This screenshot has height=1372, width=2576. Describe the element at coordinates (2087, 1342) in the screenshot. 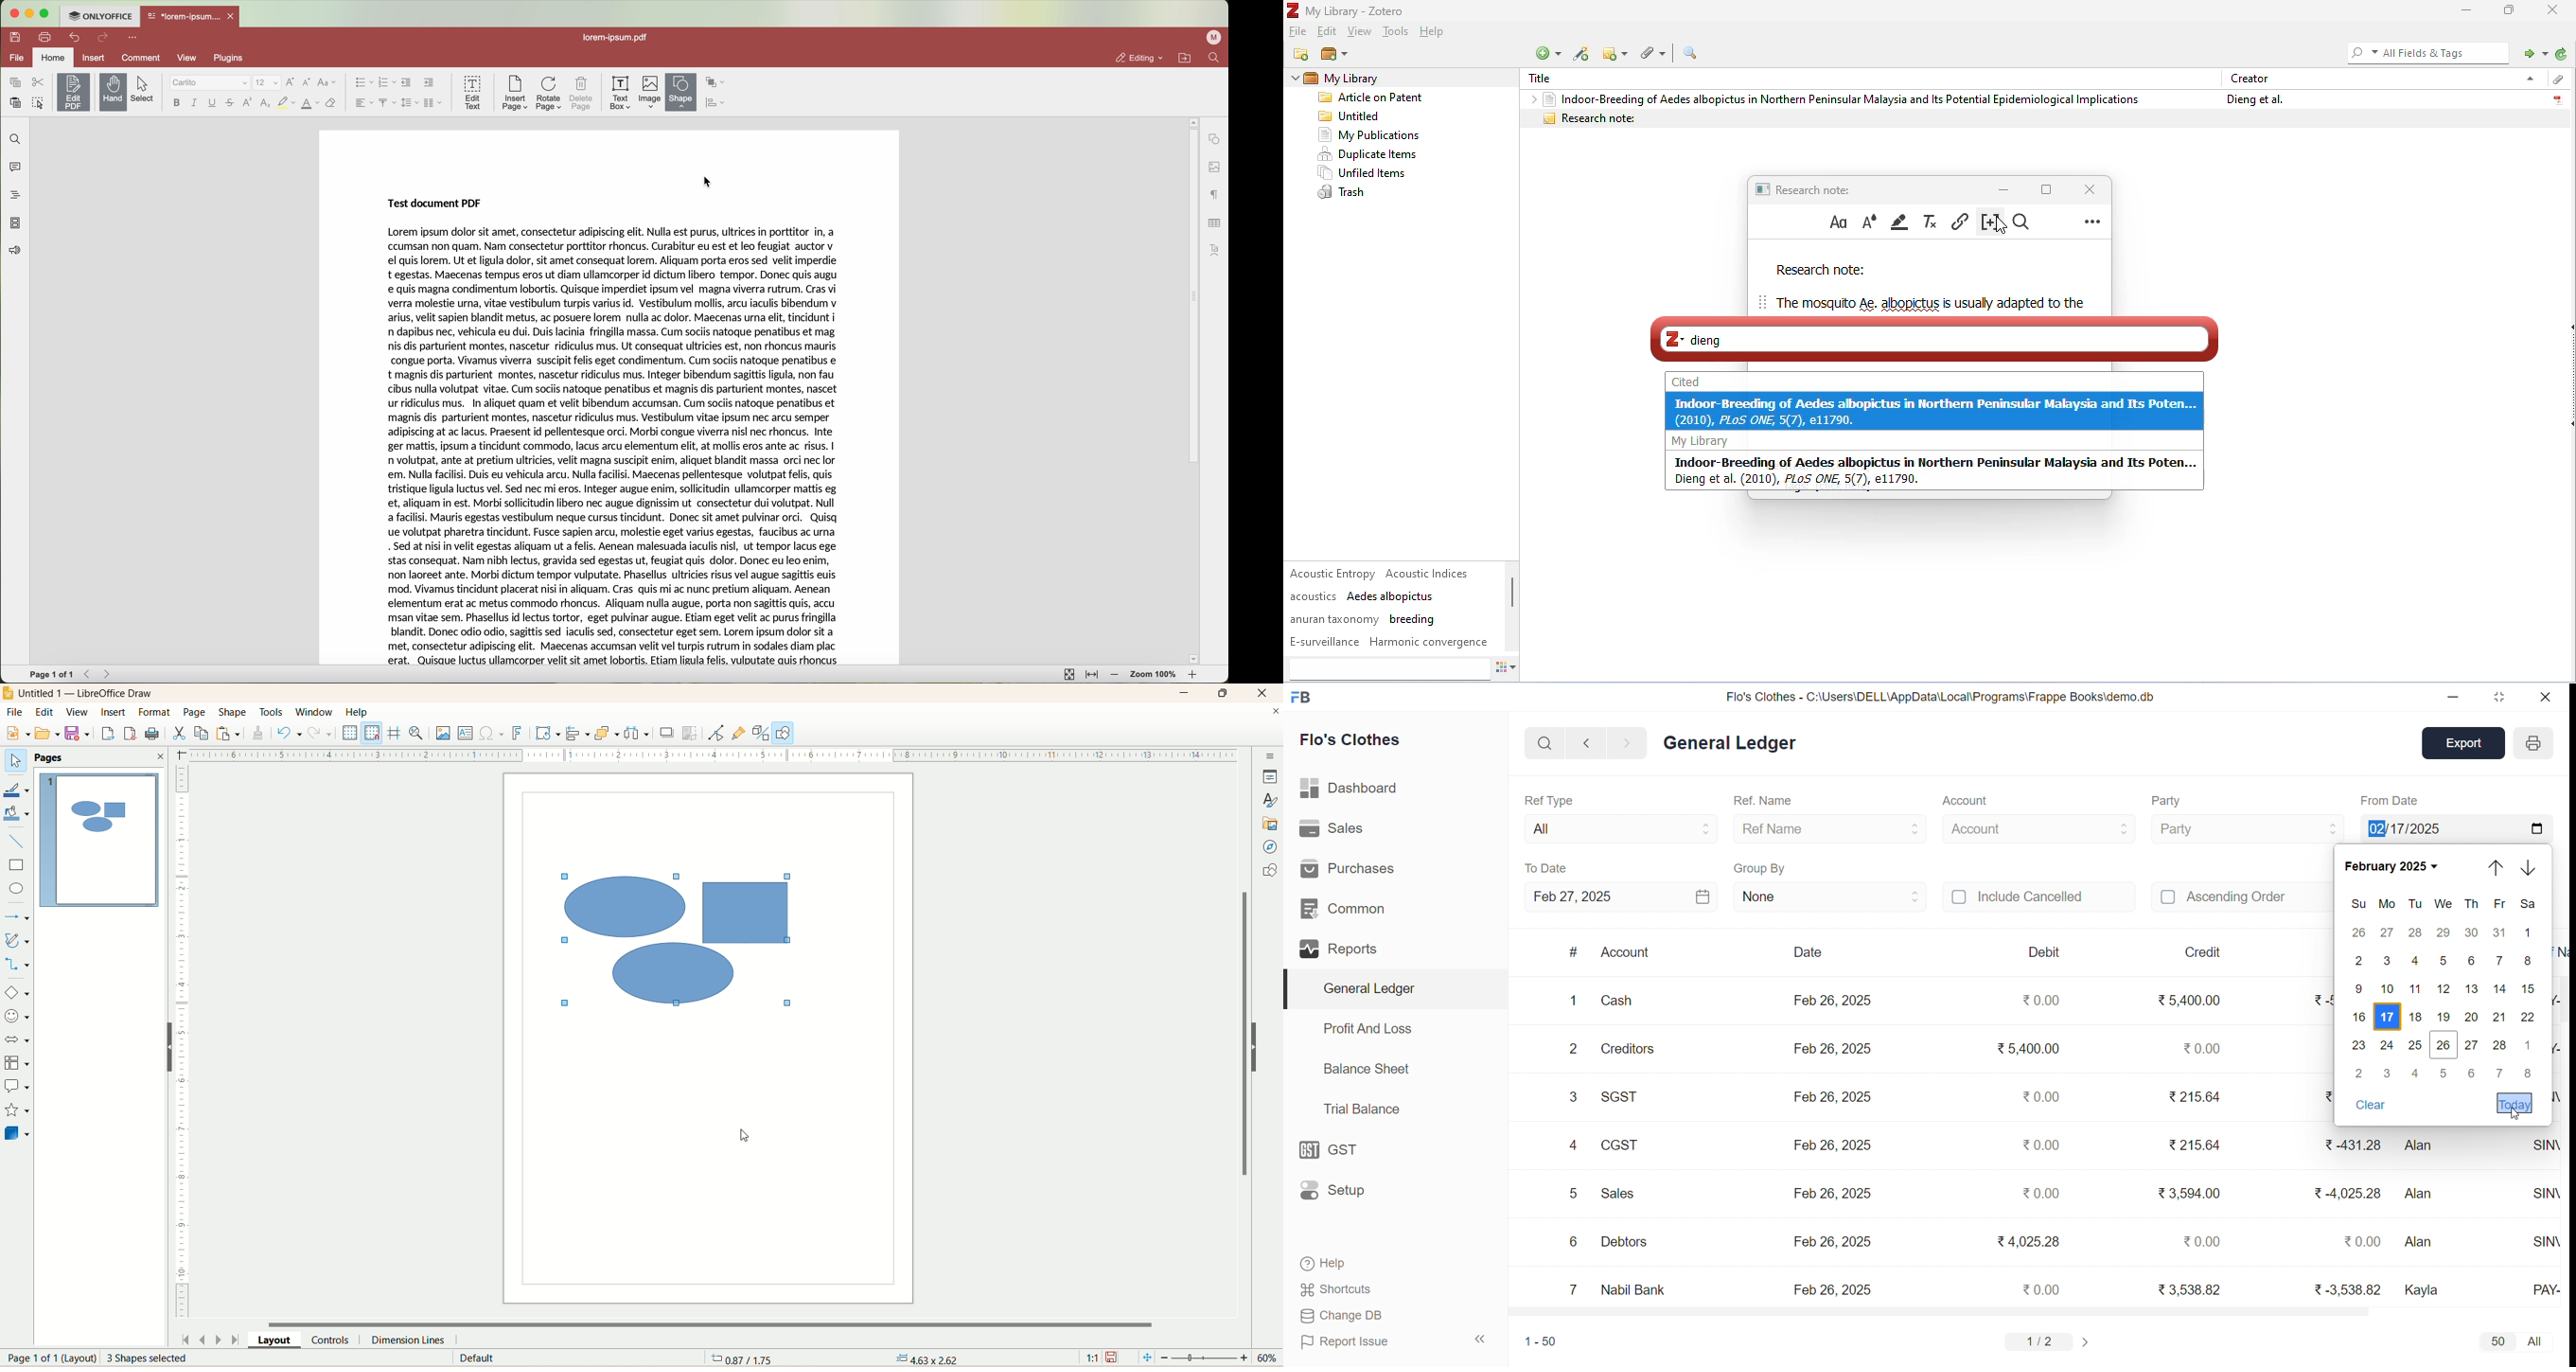

I see `CHANGE PAGE` at that location.